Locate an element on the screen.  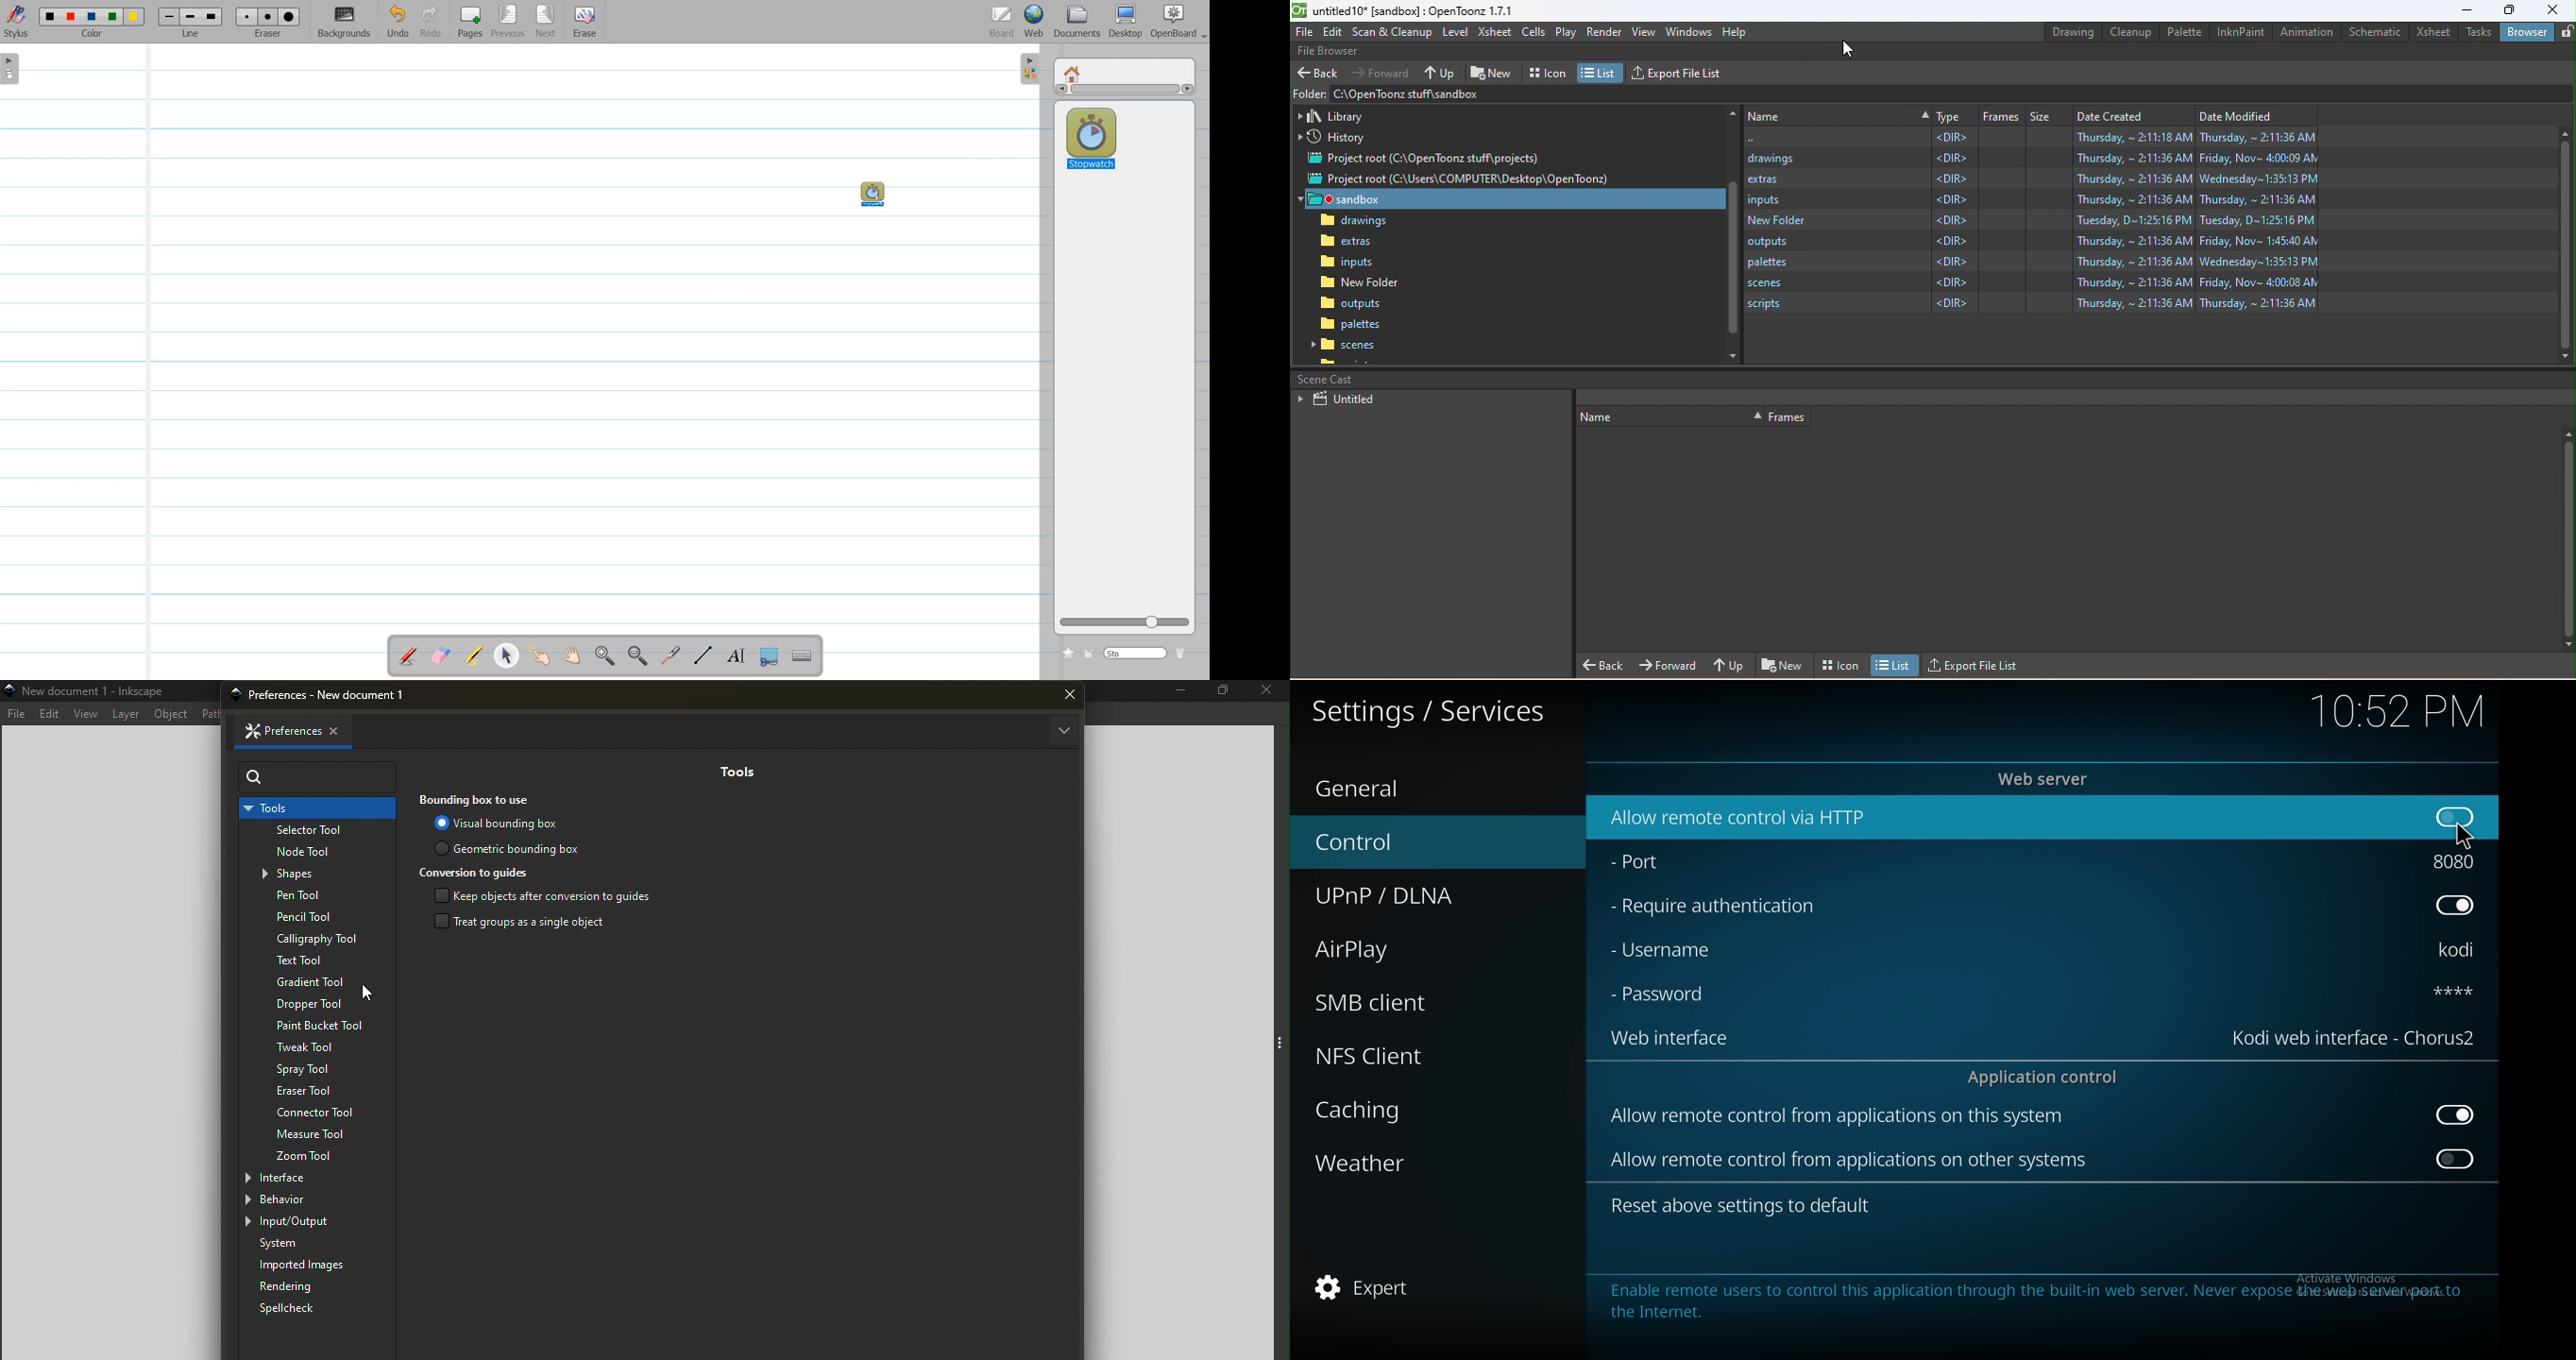
scenes is located at coordinates (2031, 264).